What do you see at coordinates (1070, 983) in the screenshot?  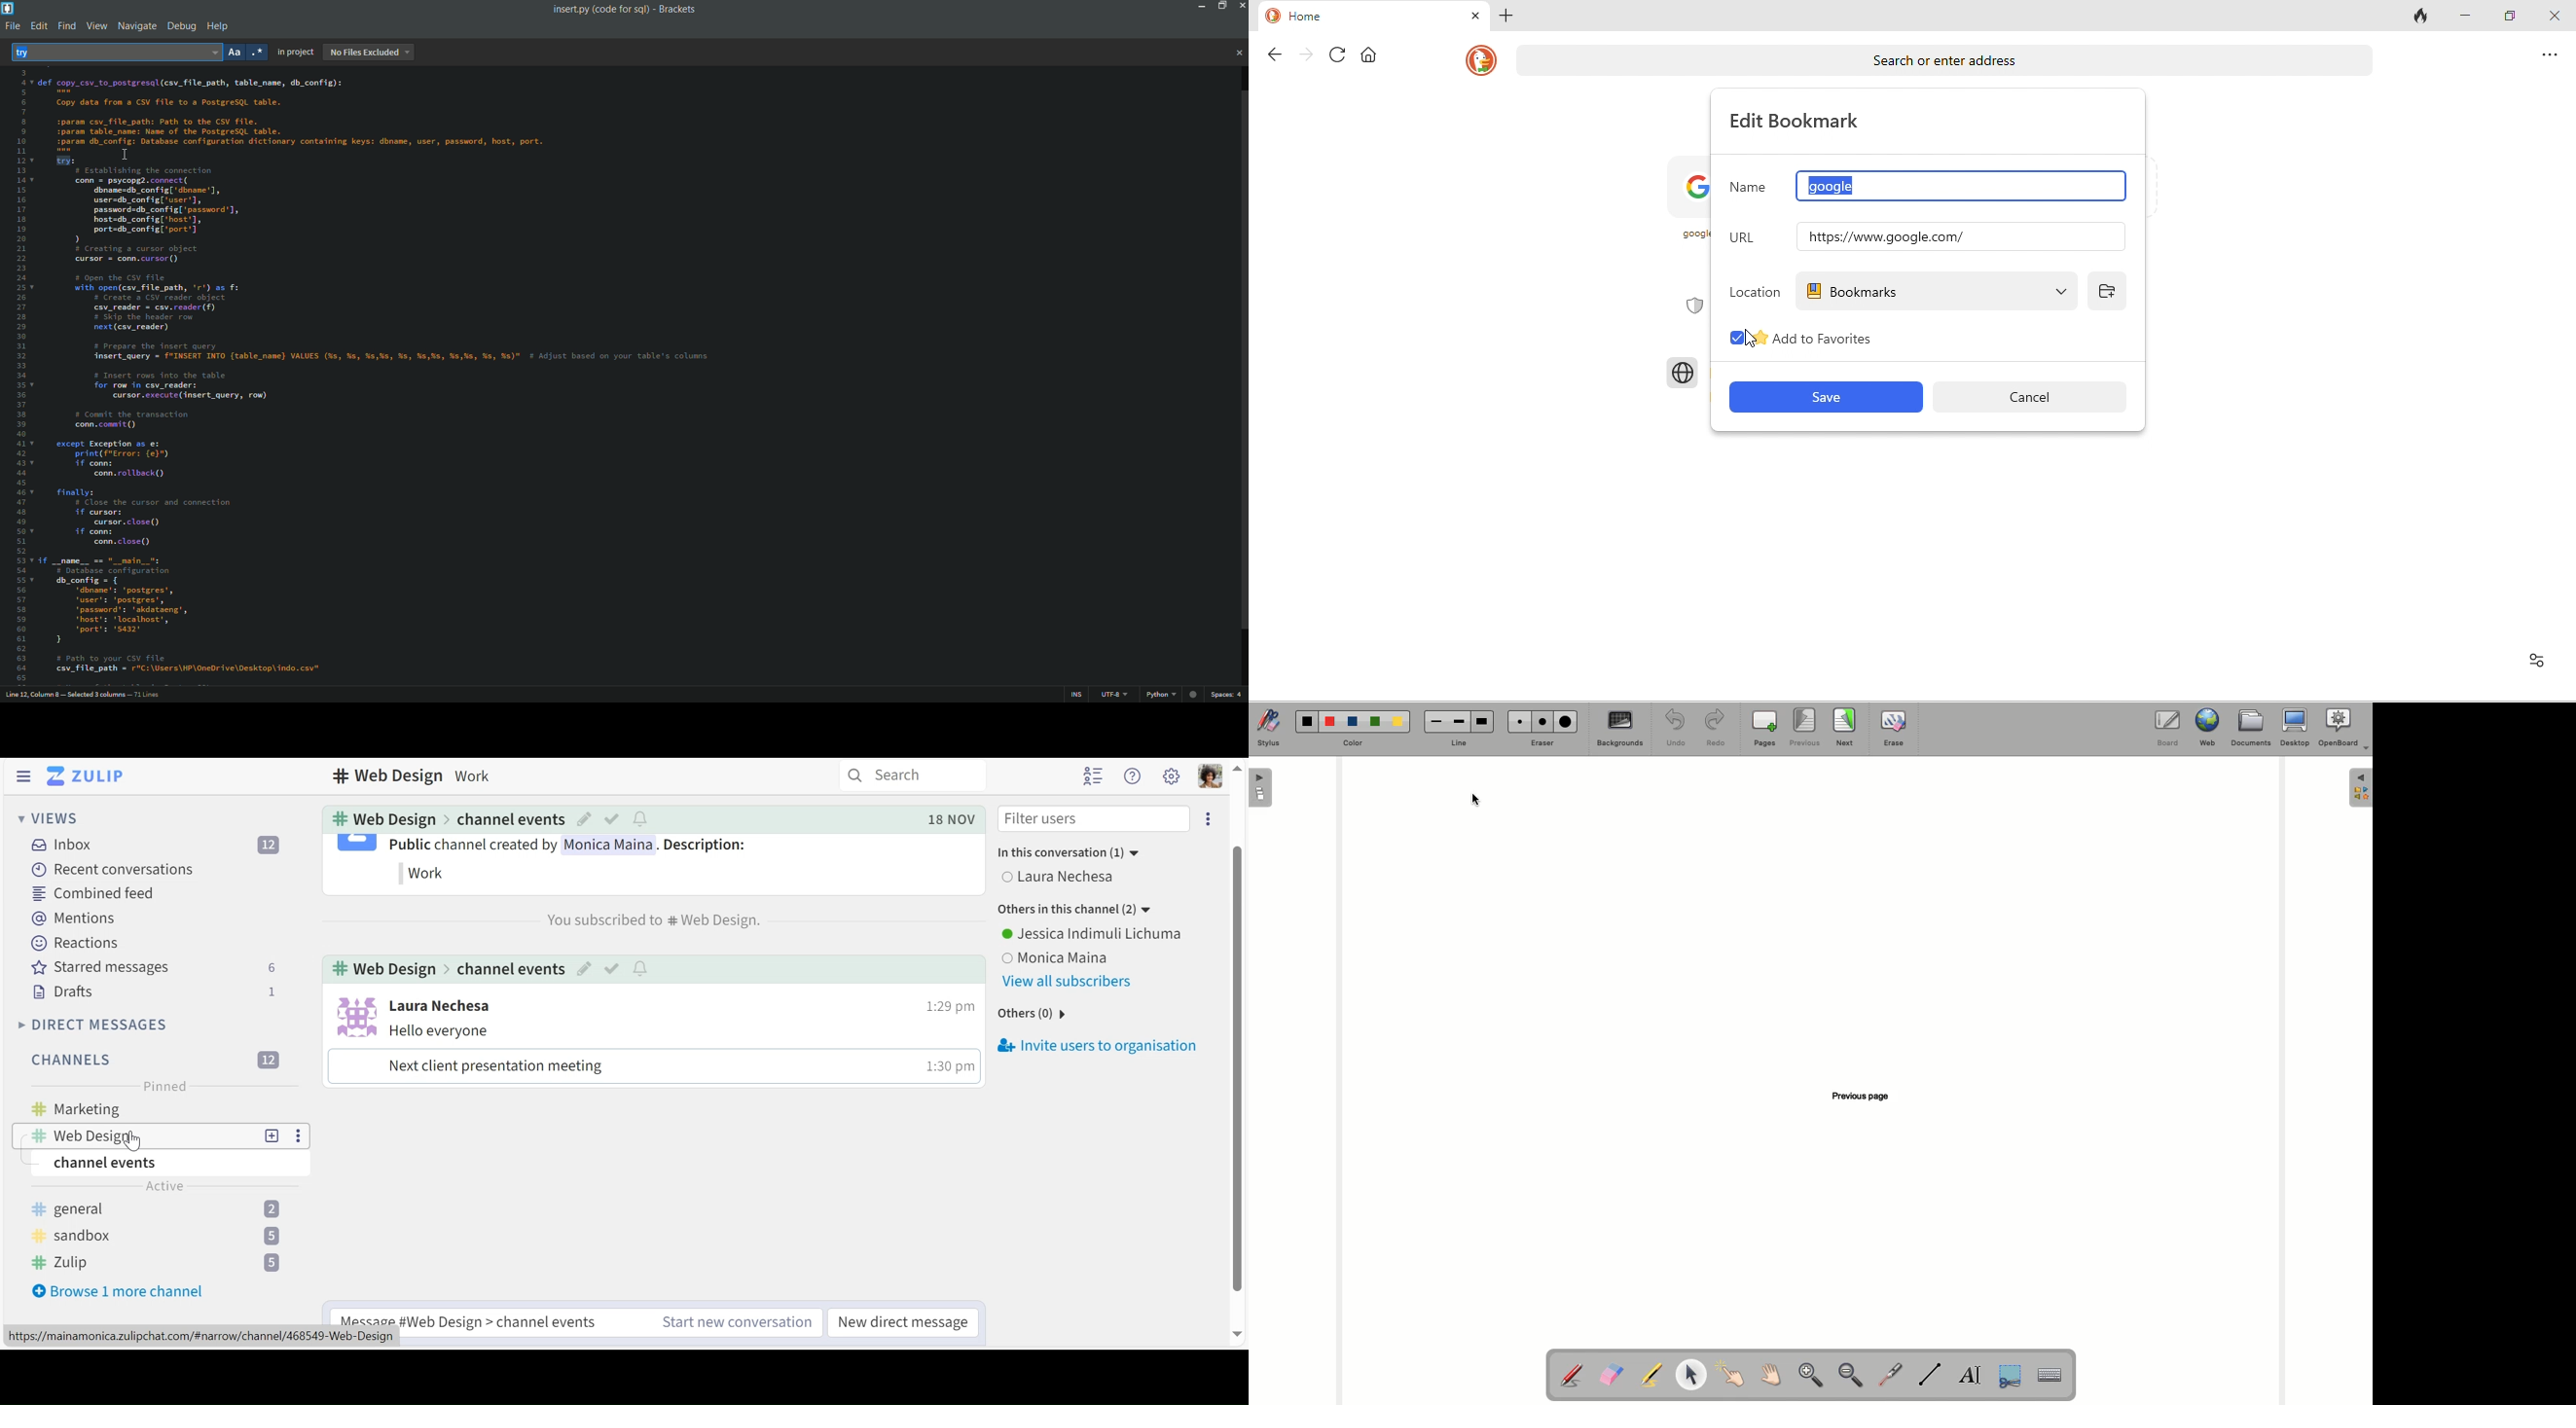 I see `View all subscribers` at bounding box center [1070, 983].